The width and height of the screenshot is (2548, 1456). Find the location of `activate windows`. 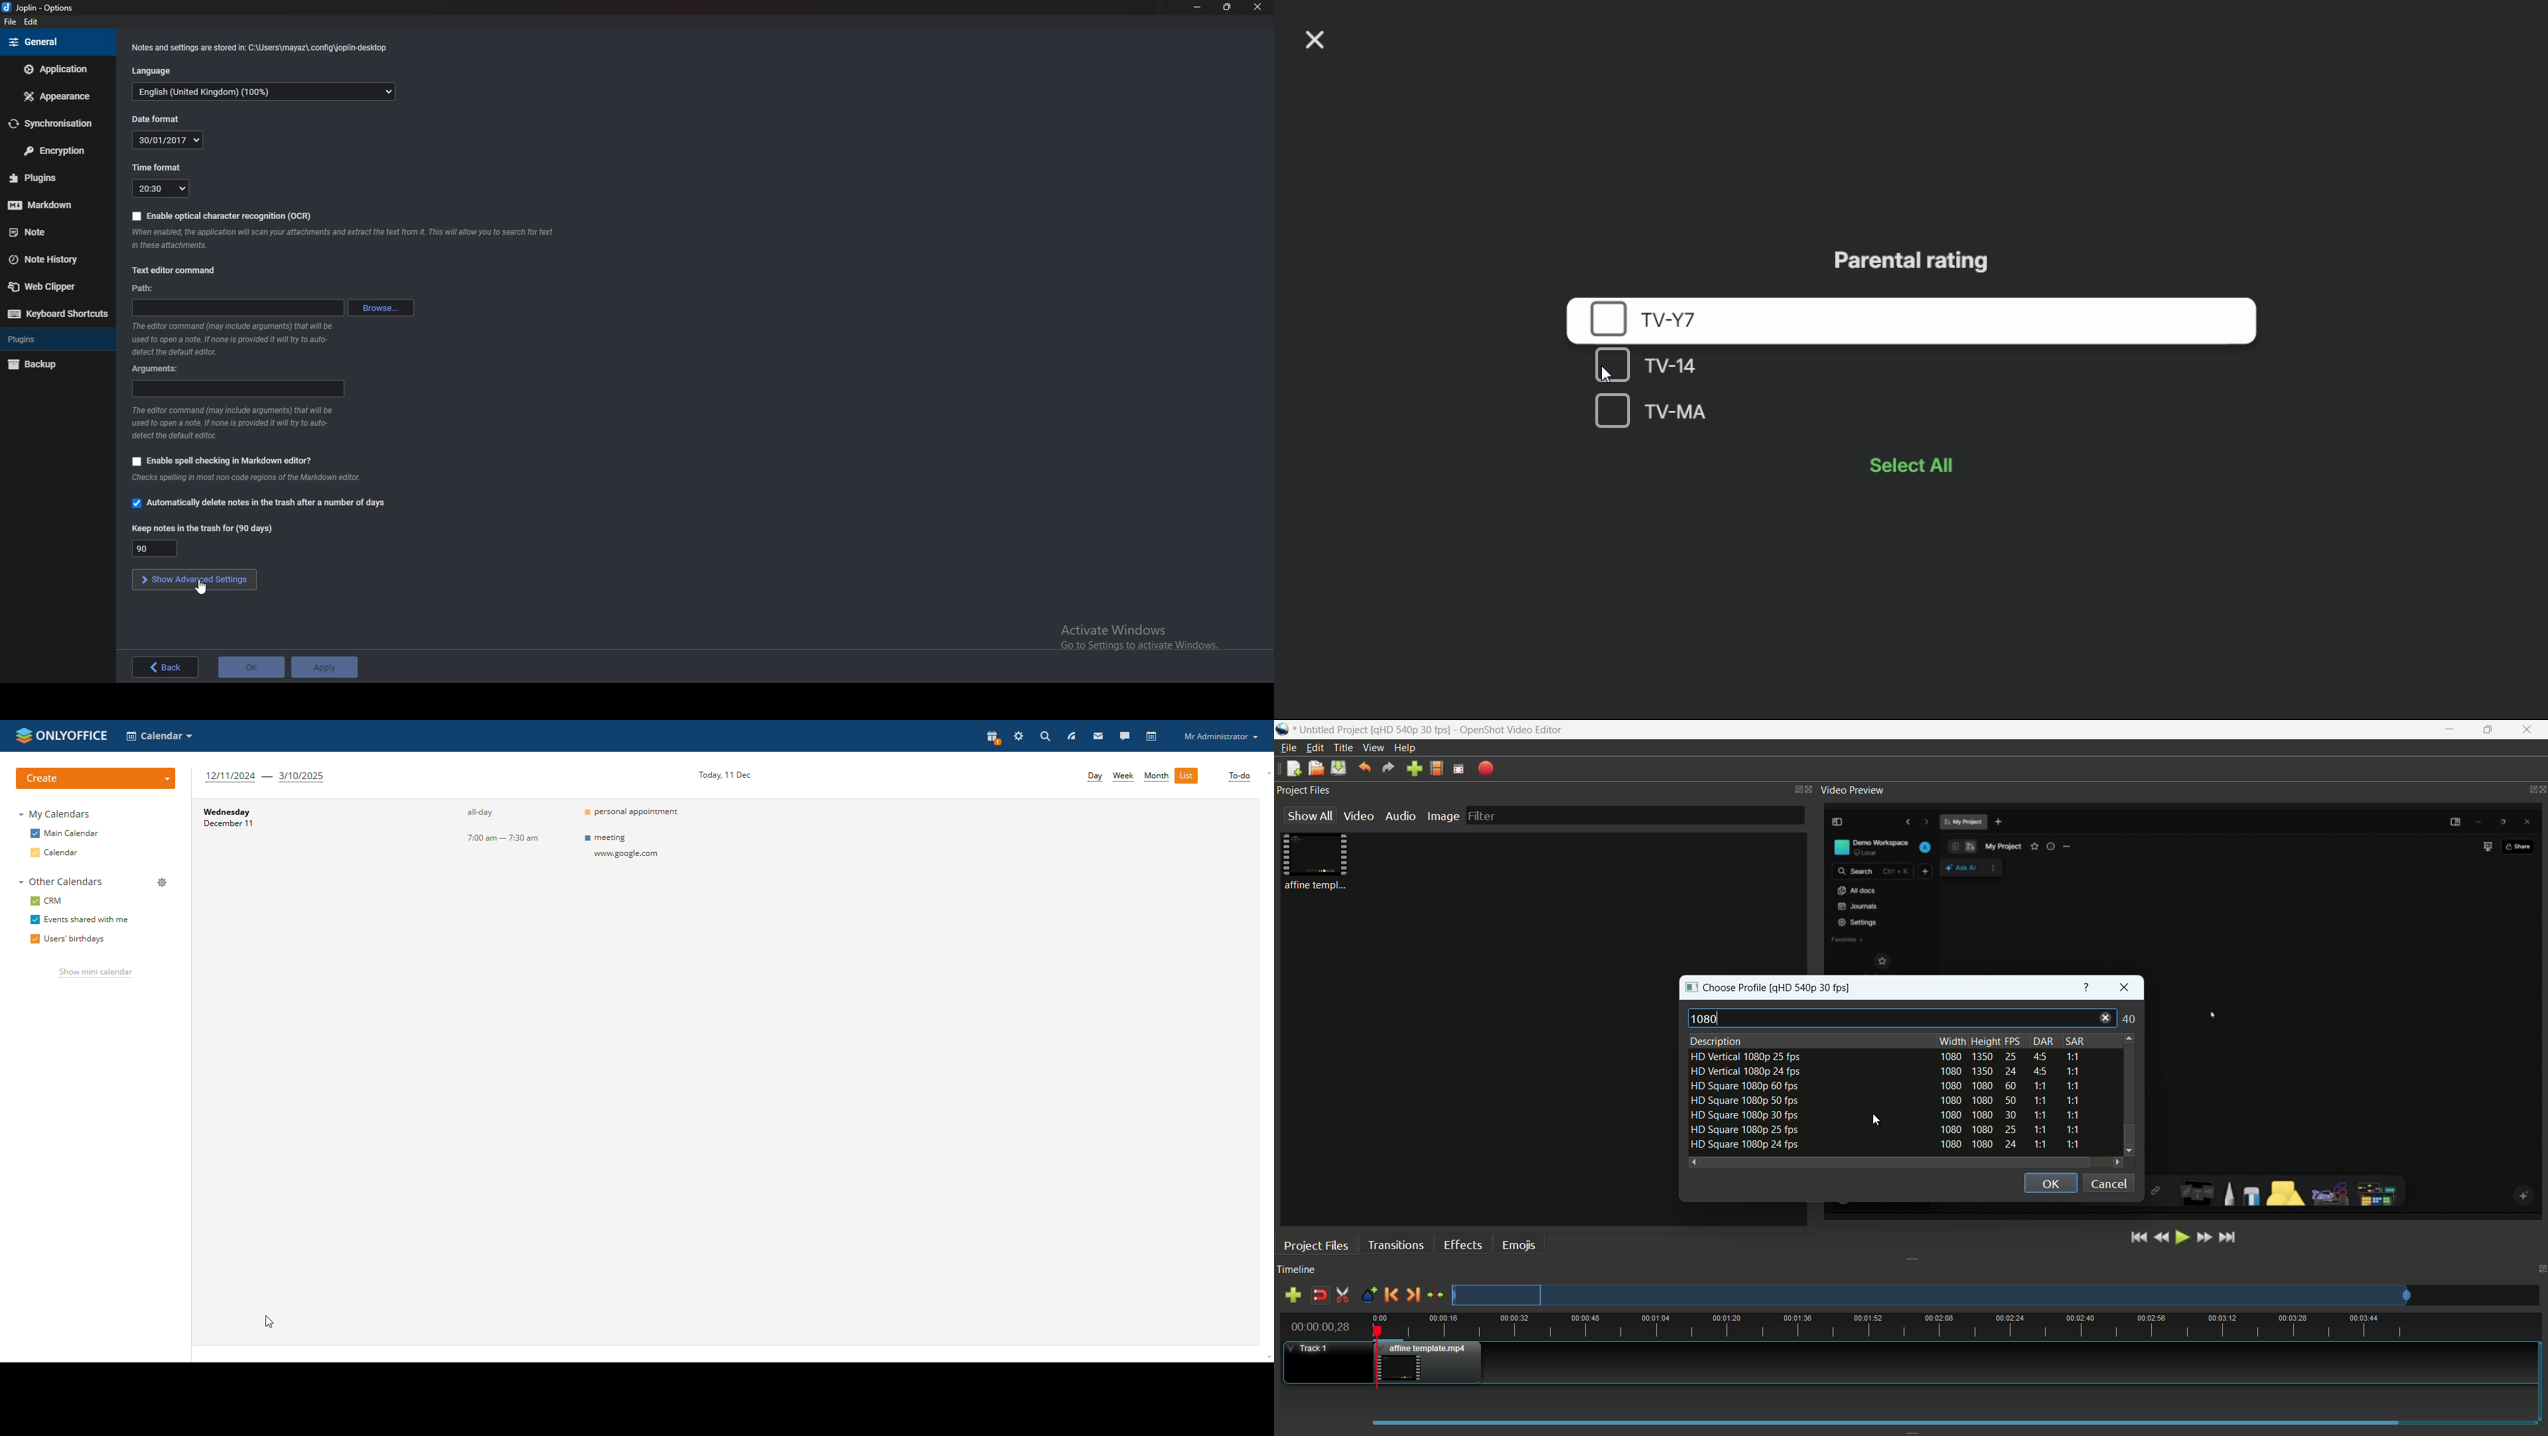

activate windows is located at coordinates (1131, 633).